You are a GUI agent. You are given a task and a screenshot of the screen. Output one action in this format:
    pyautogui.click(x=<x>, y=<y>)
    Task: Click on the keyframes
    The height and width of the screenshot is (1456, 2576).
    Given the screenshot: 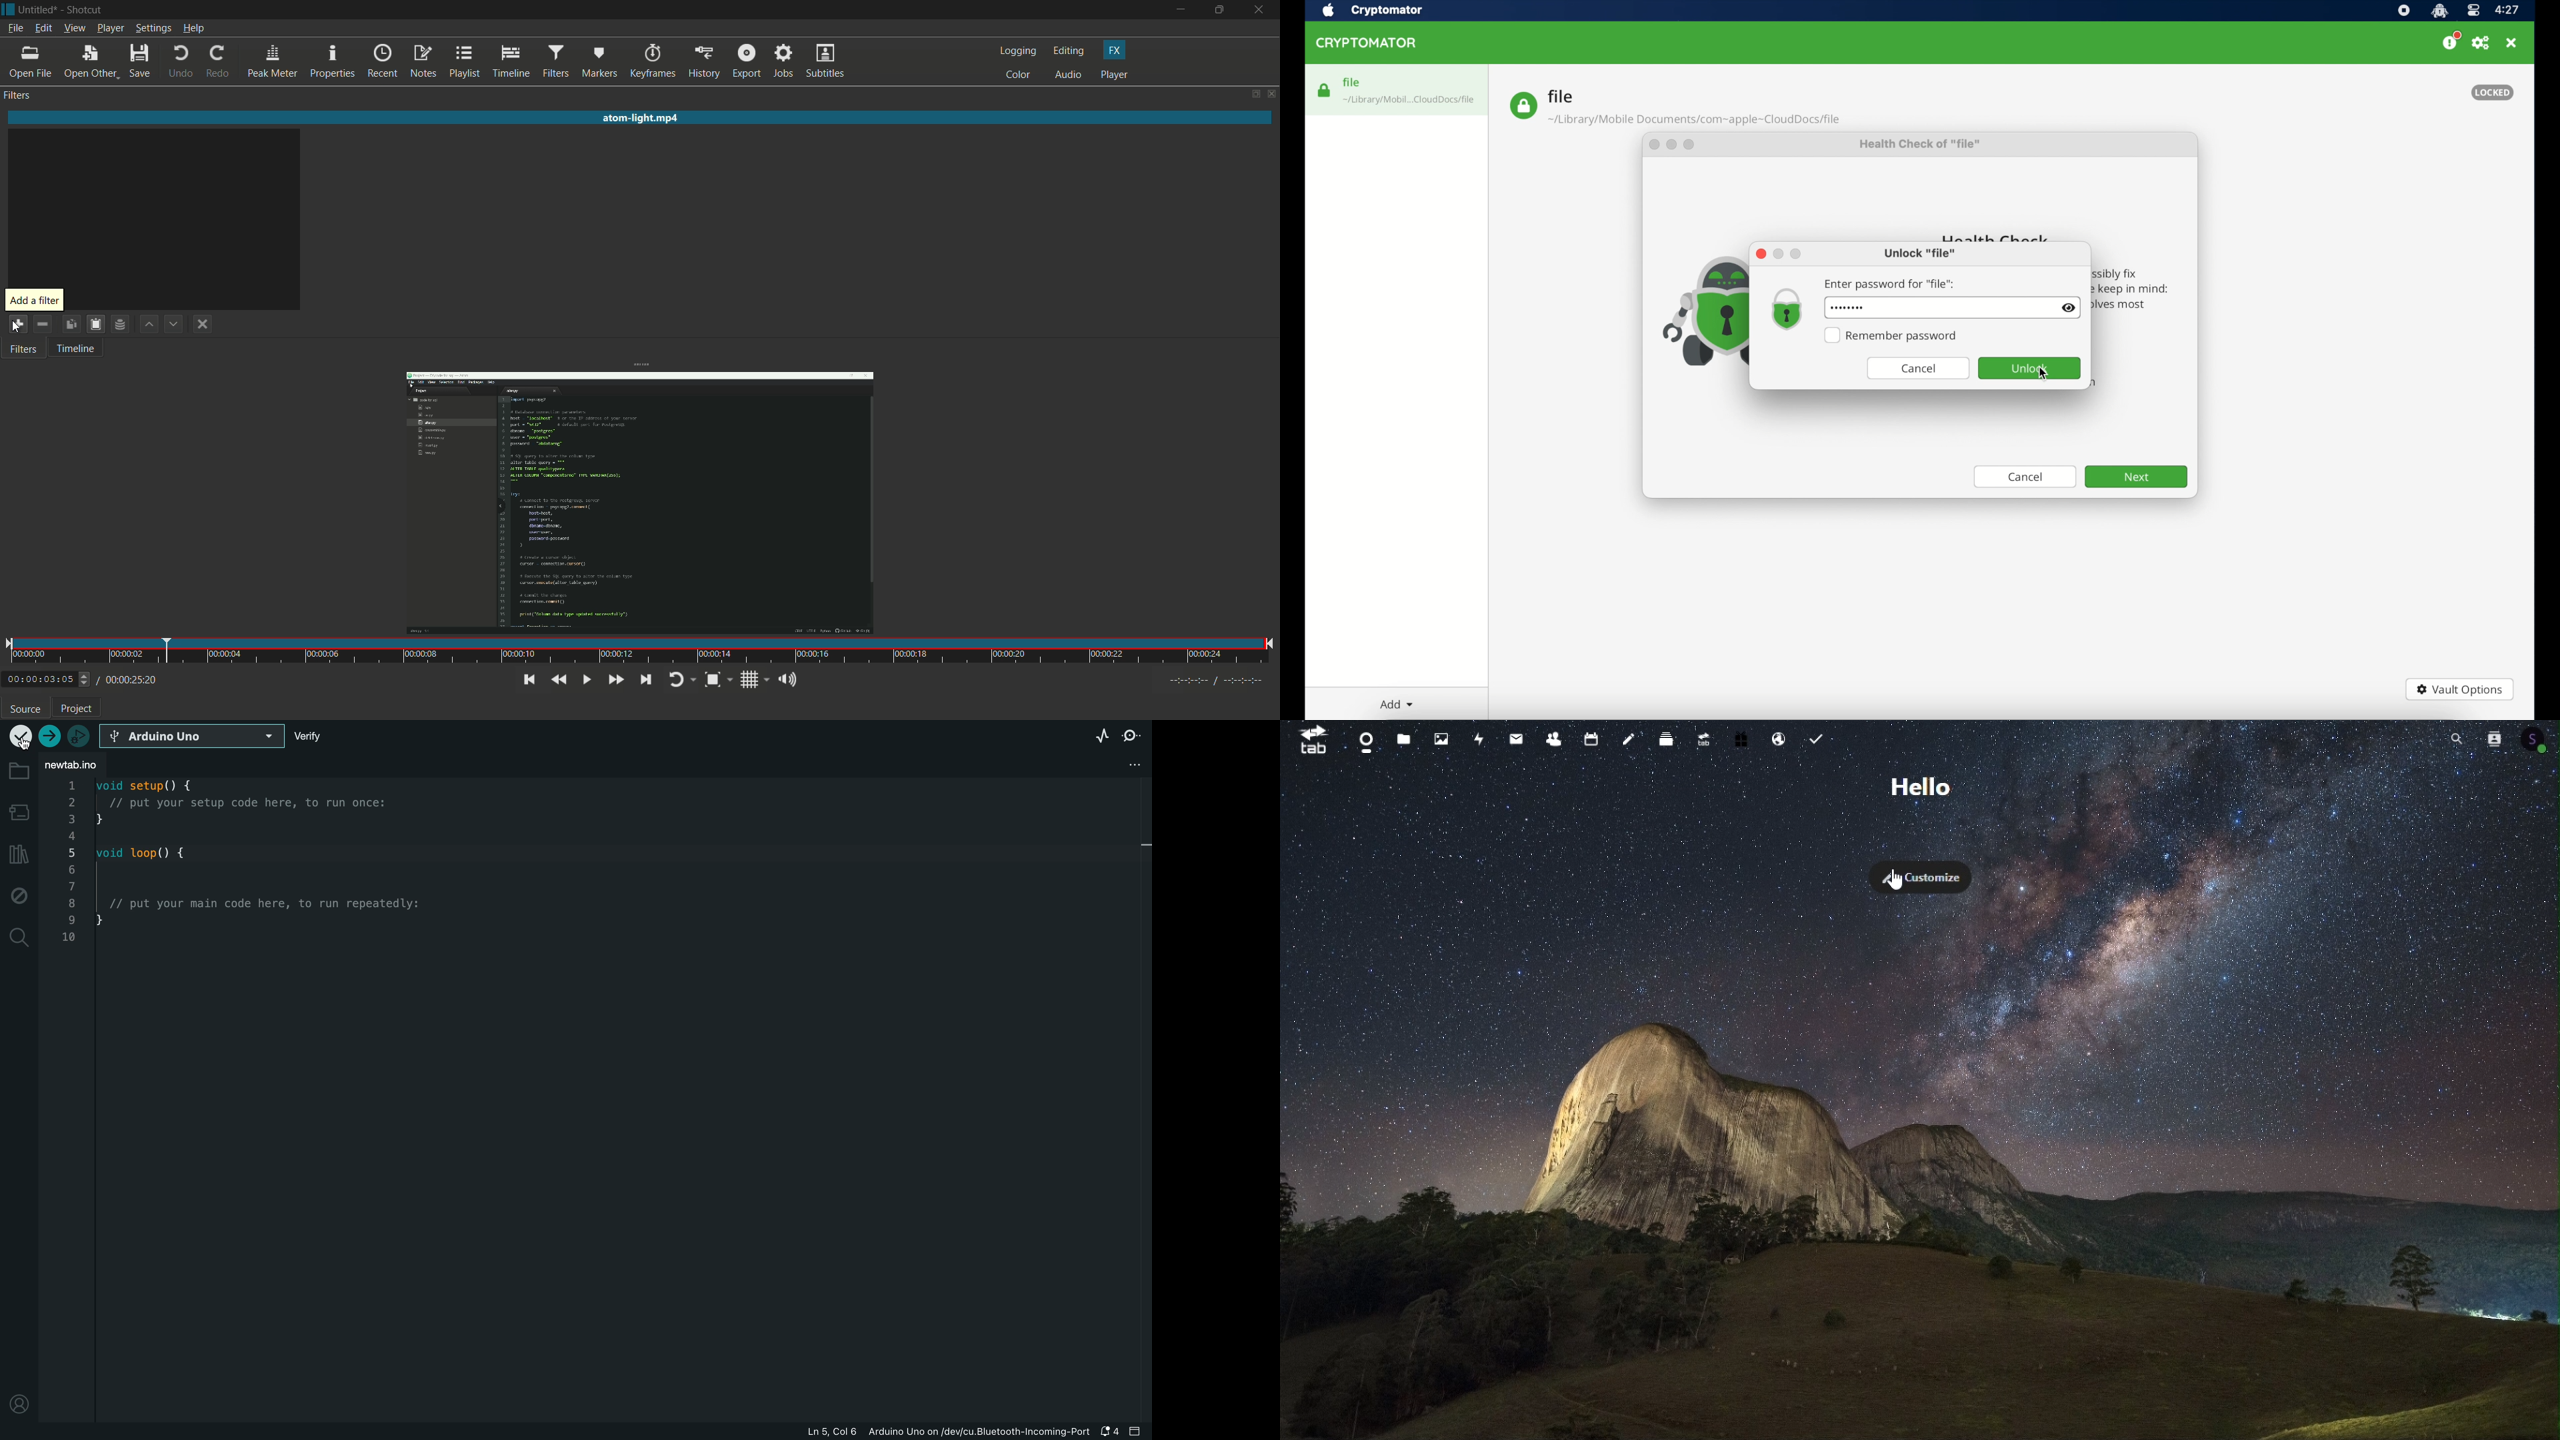 What is the action you would take?
    pyautogui.click(x=652, y=61)
    